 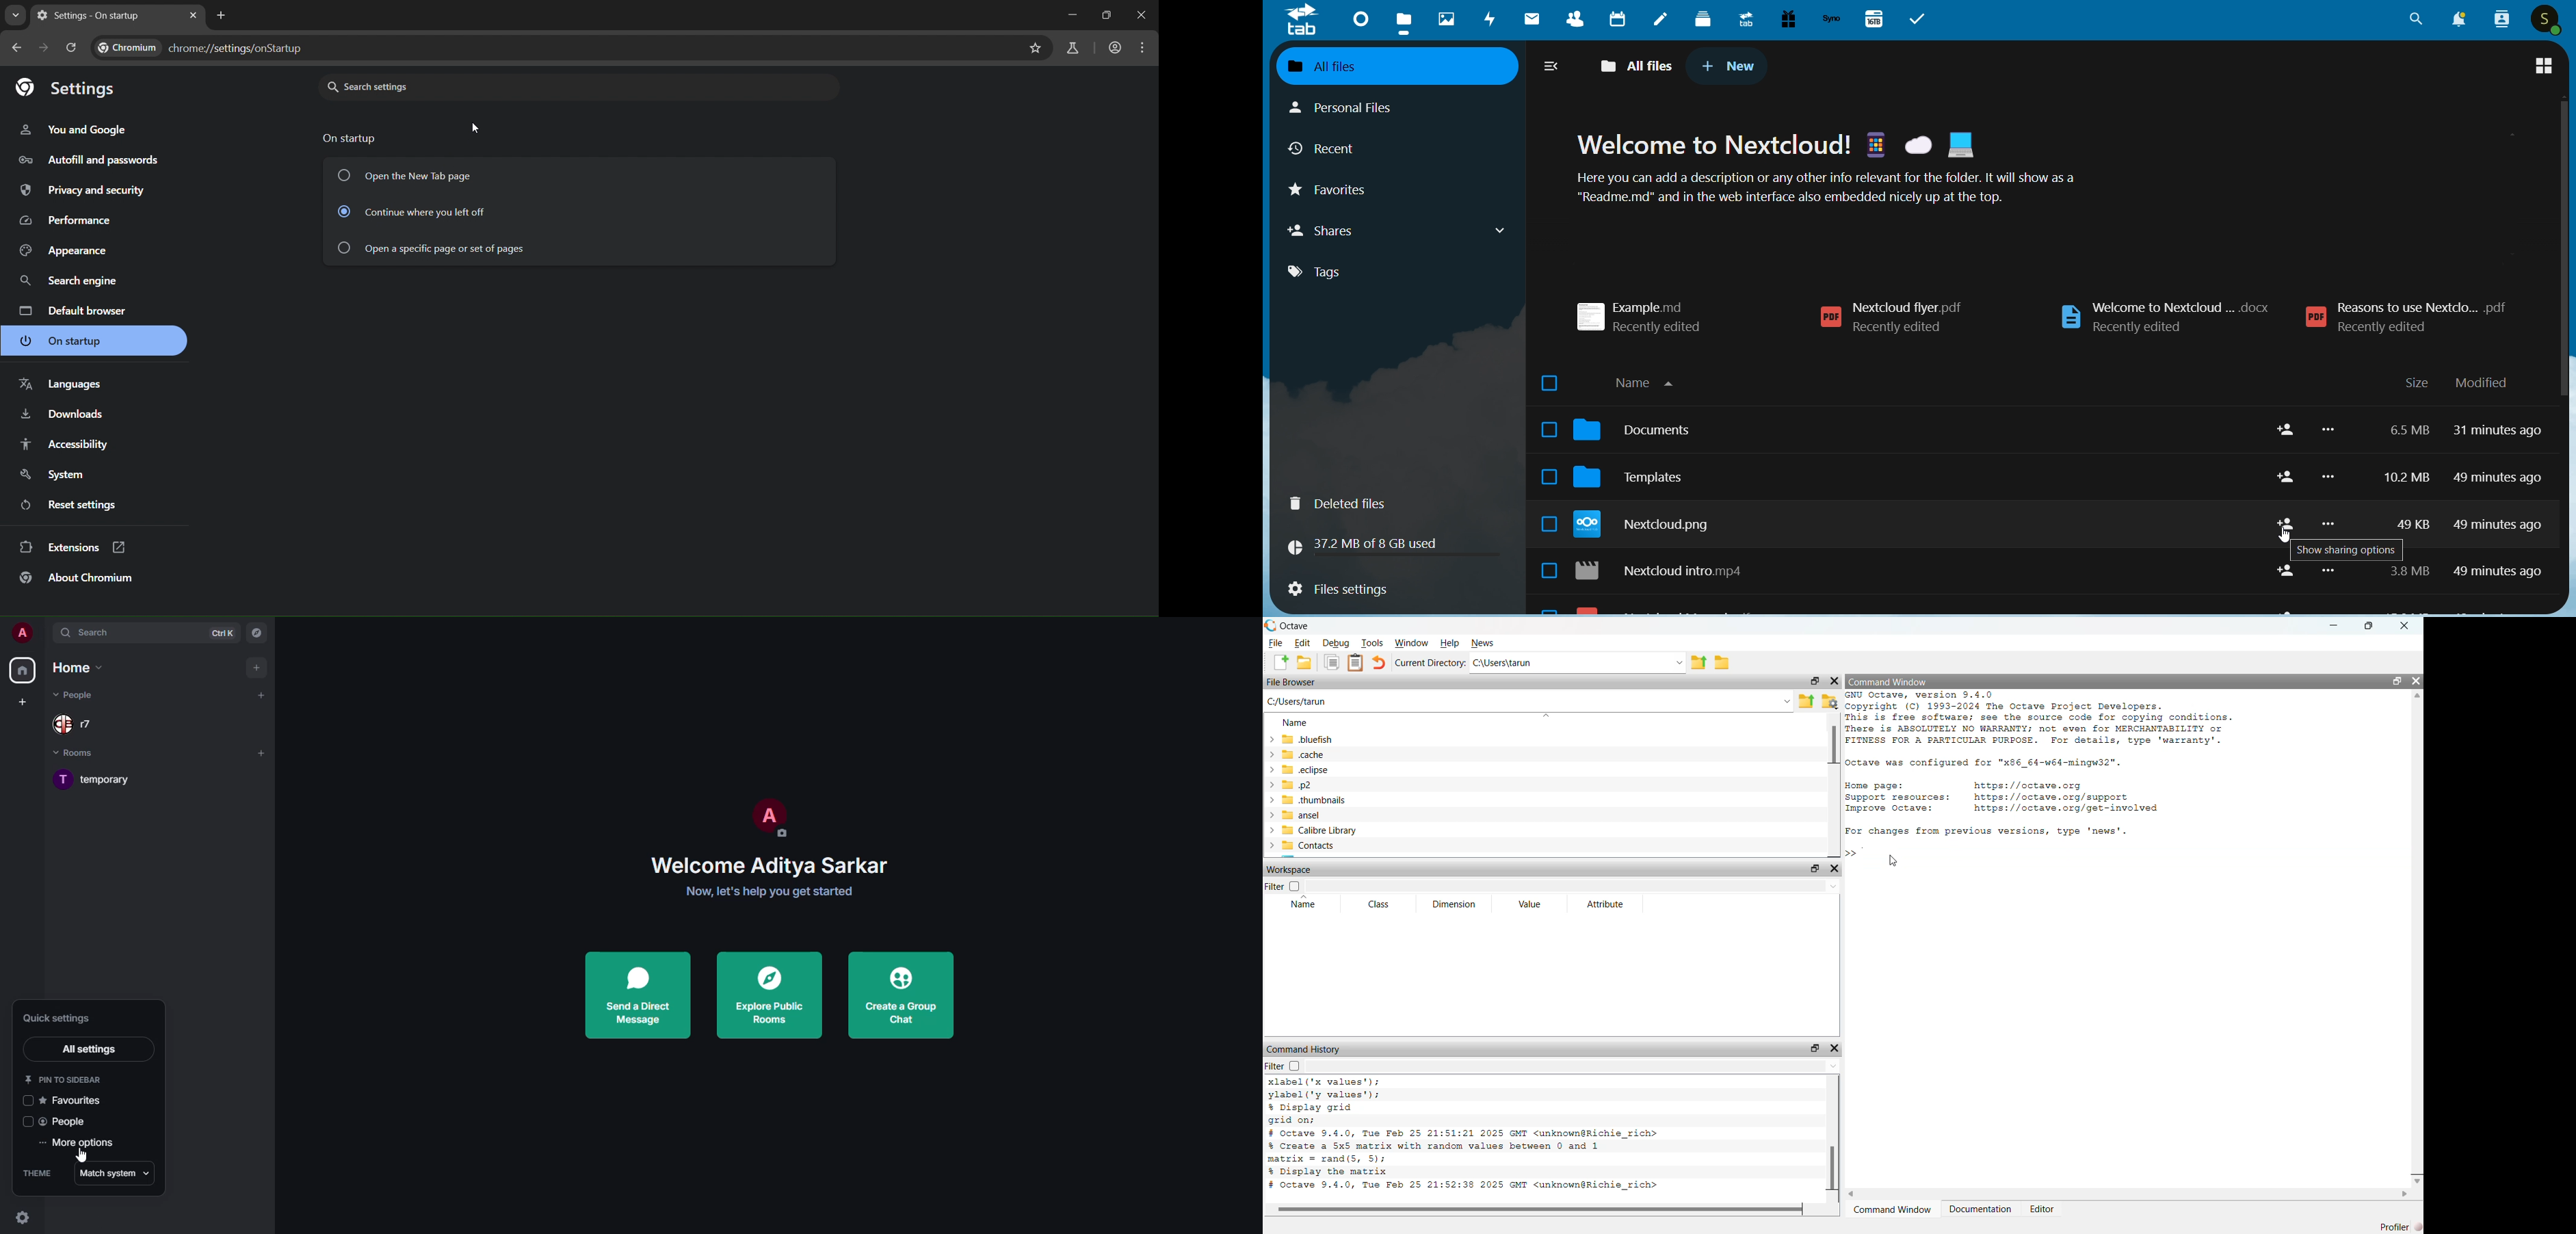 I want to click on search, so click(x=91, y=632).